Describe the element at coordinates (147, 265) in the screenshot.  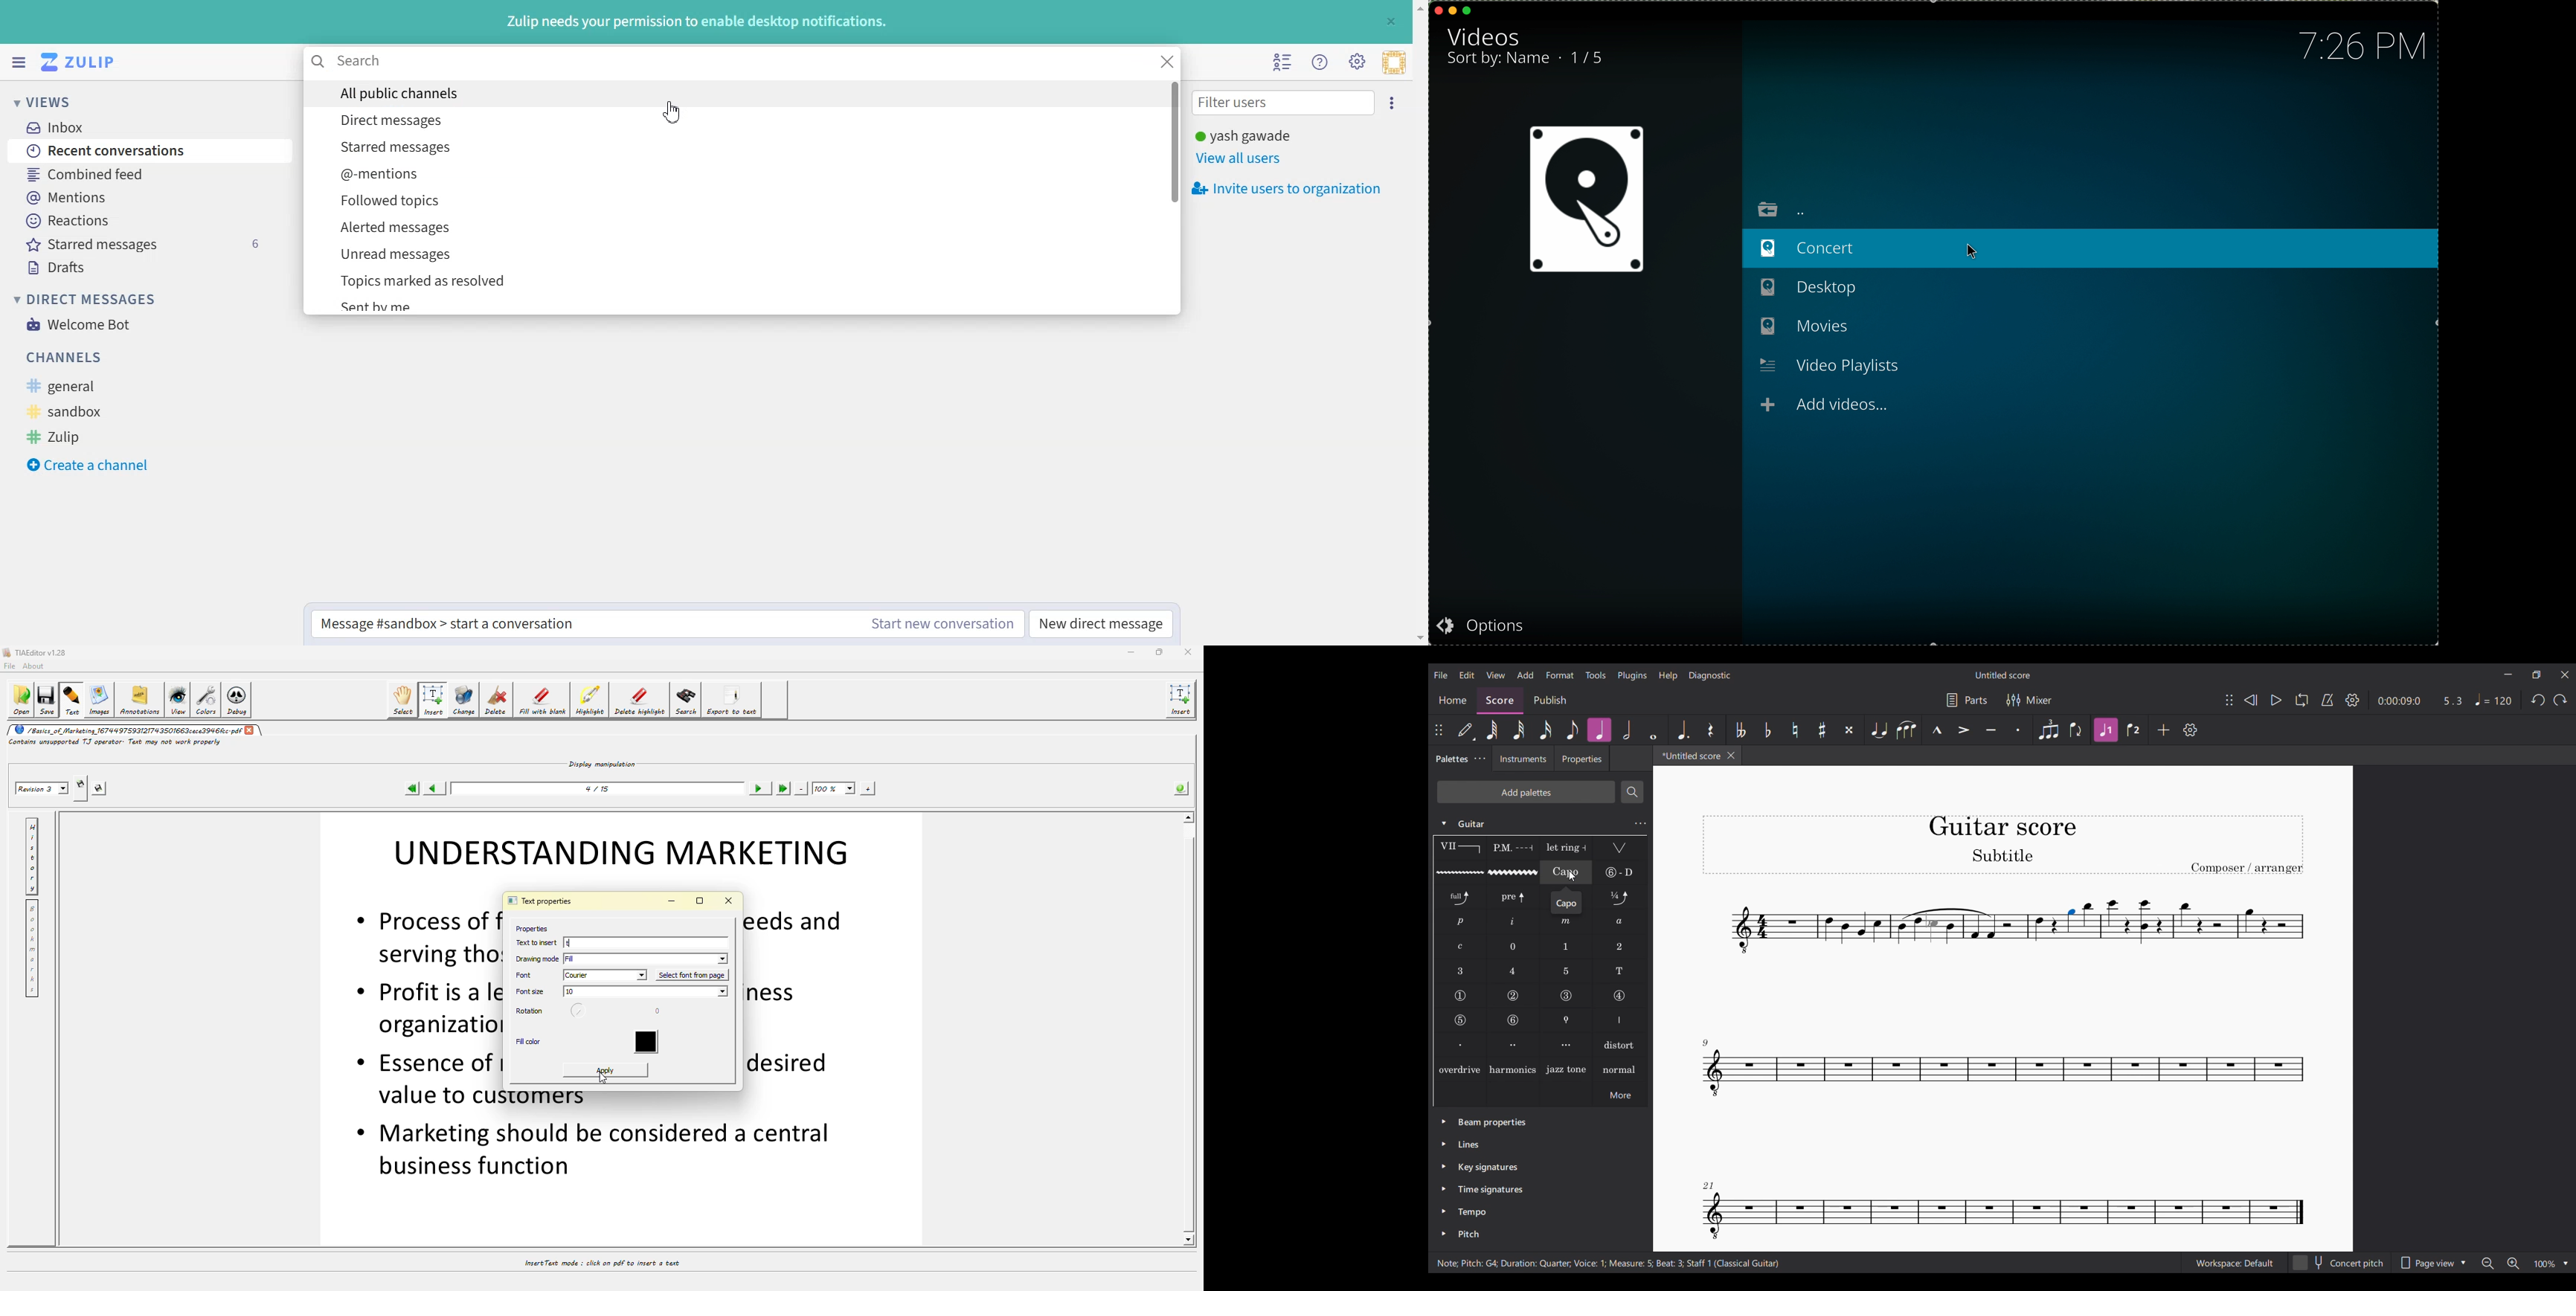
I see `Drafts` at that location.